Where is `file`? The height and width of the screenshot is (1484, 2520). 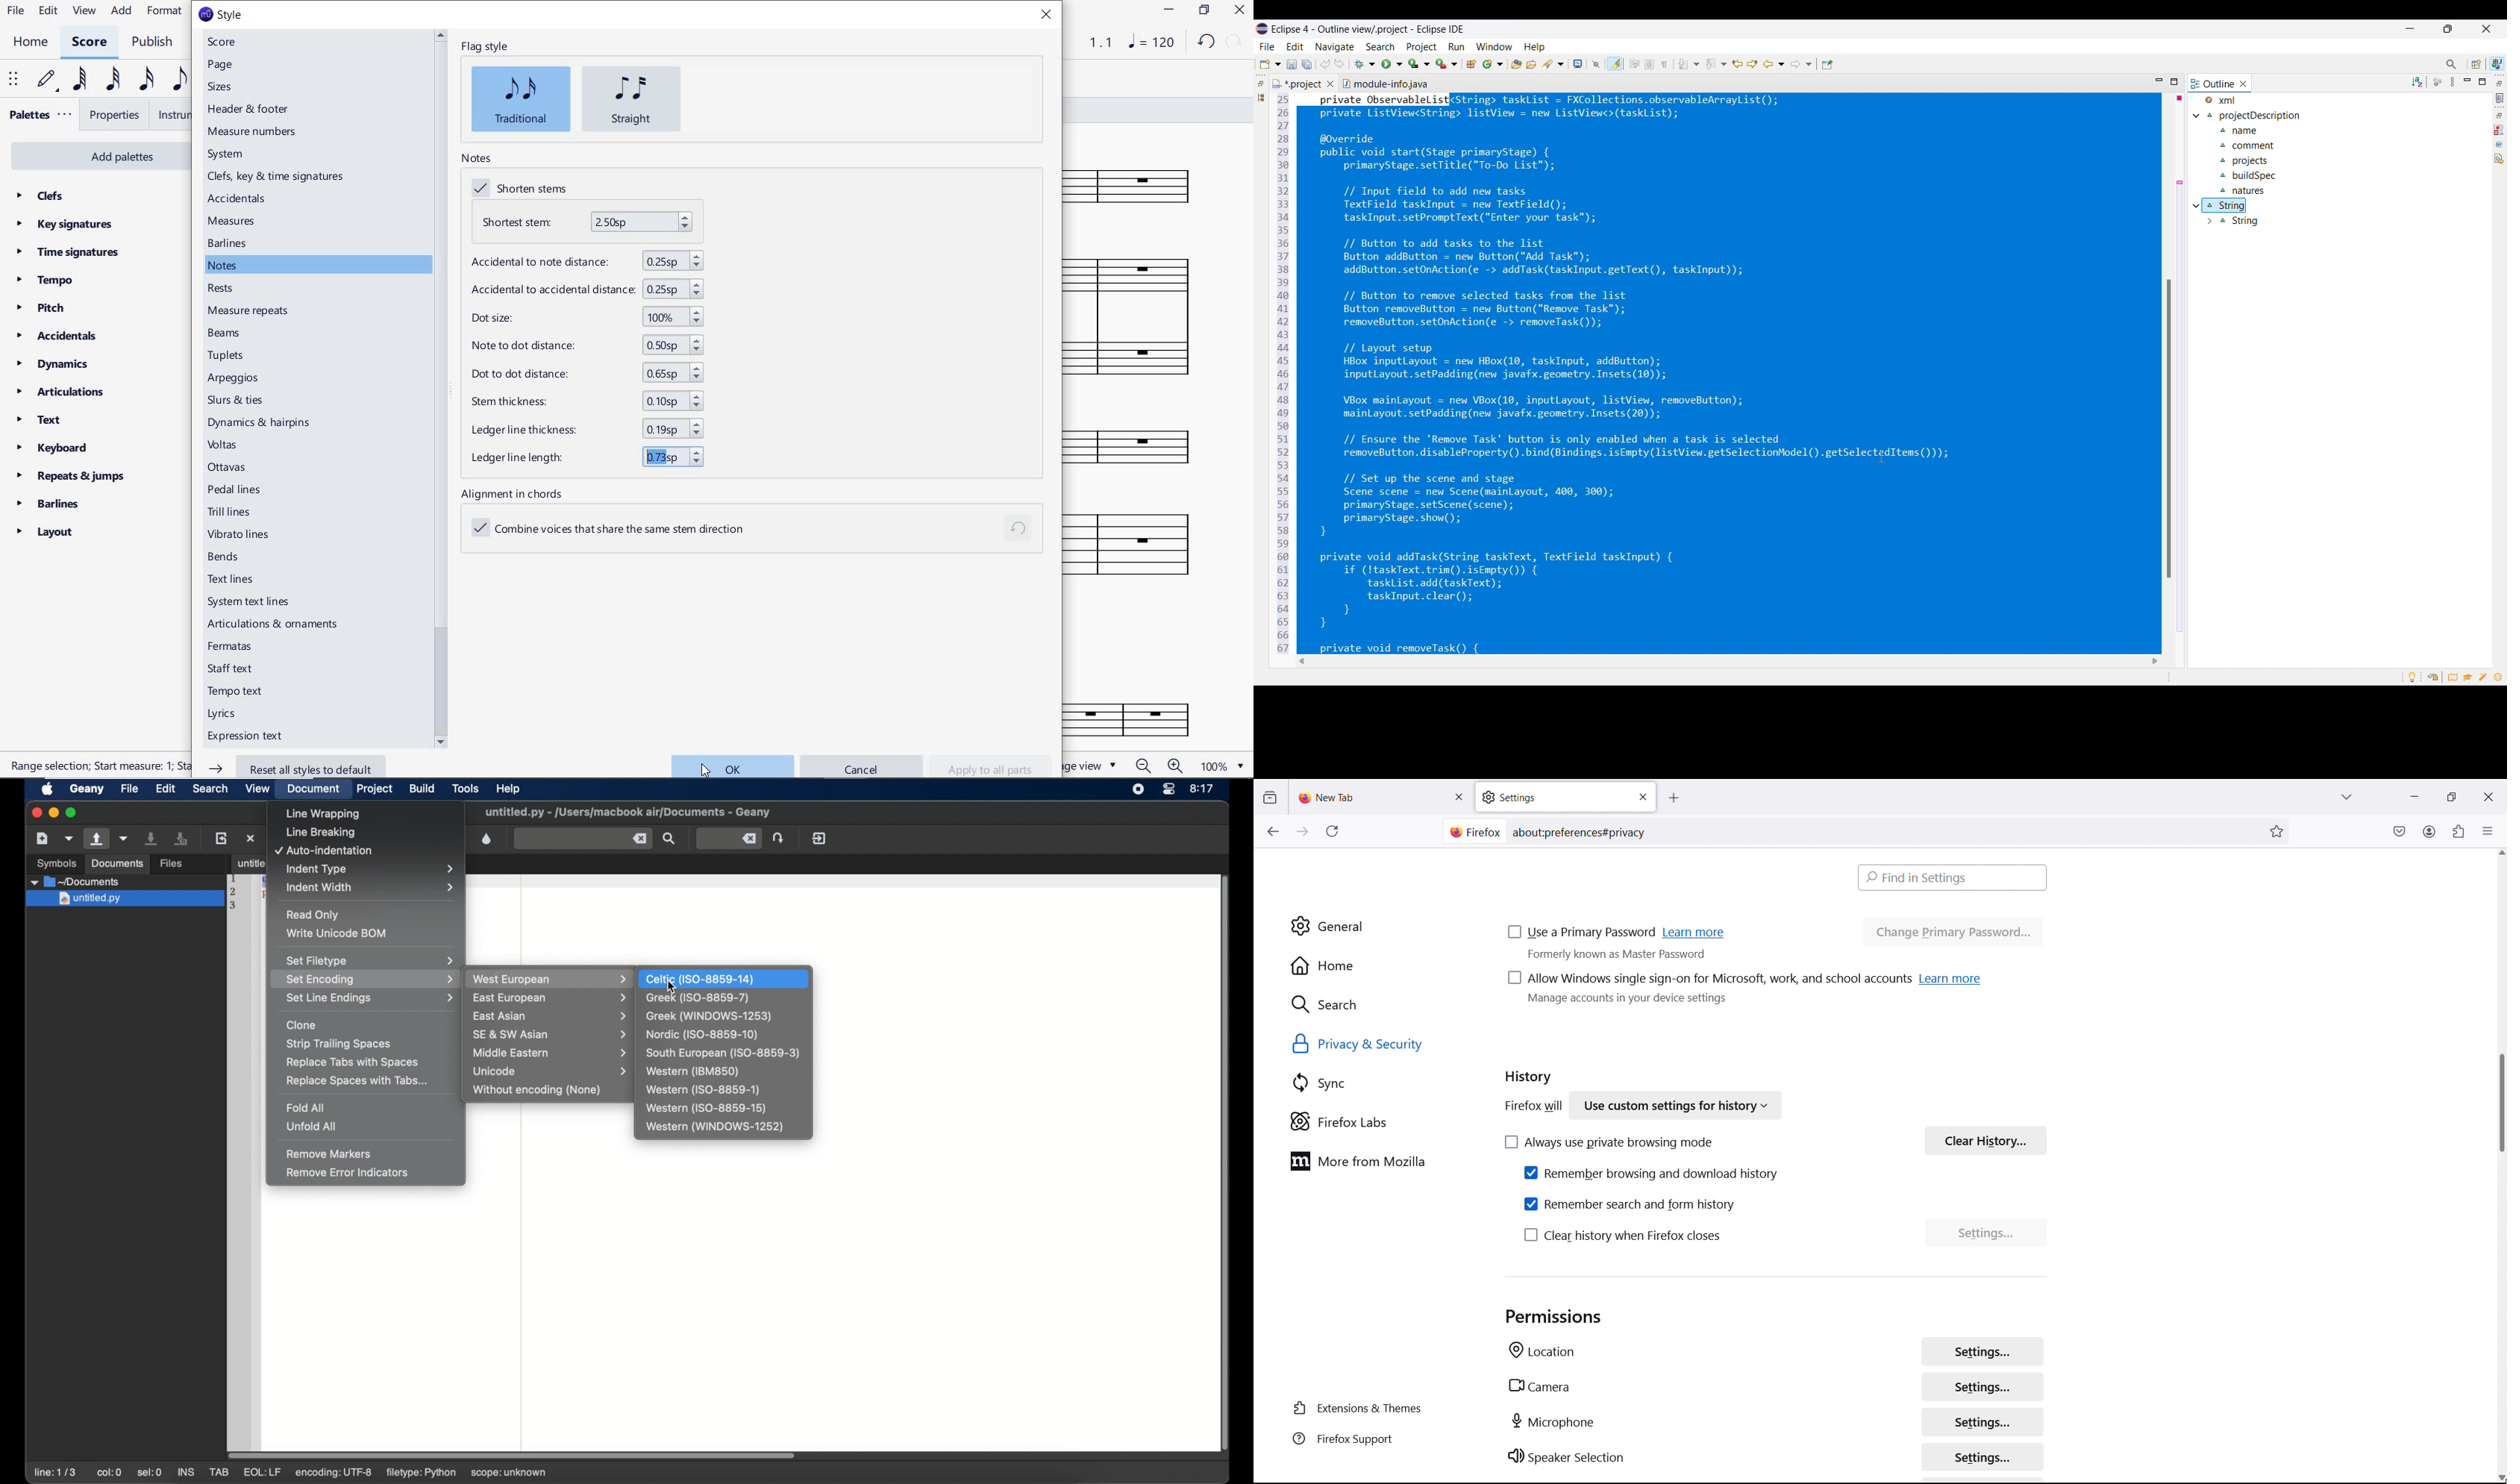
file is located at coordinates (129, 788).